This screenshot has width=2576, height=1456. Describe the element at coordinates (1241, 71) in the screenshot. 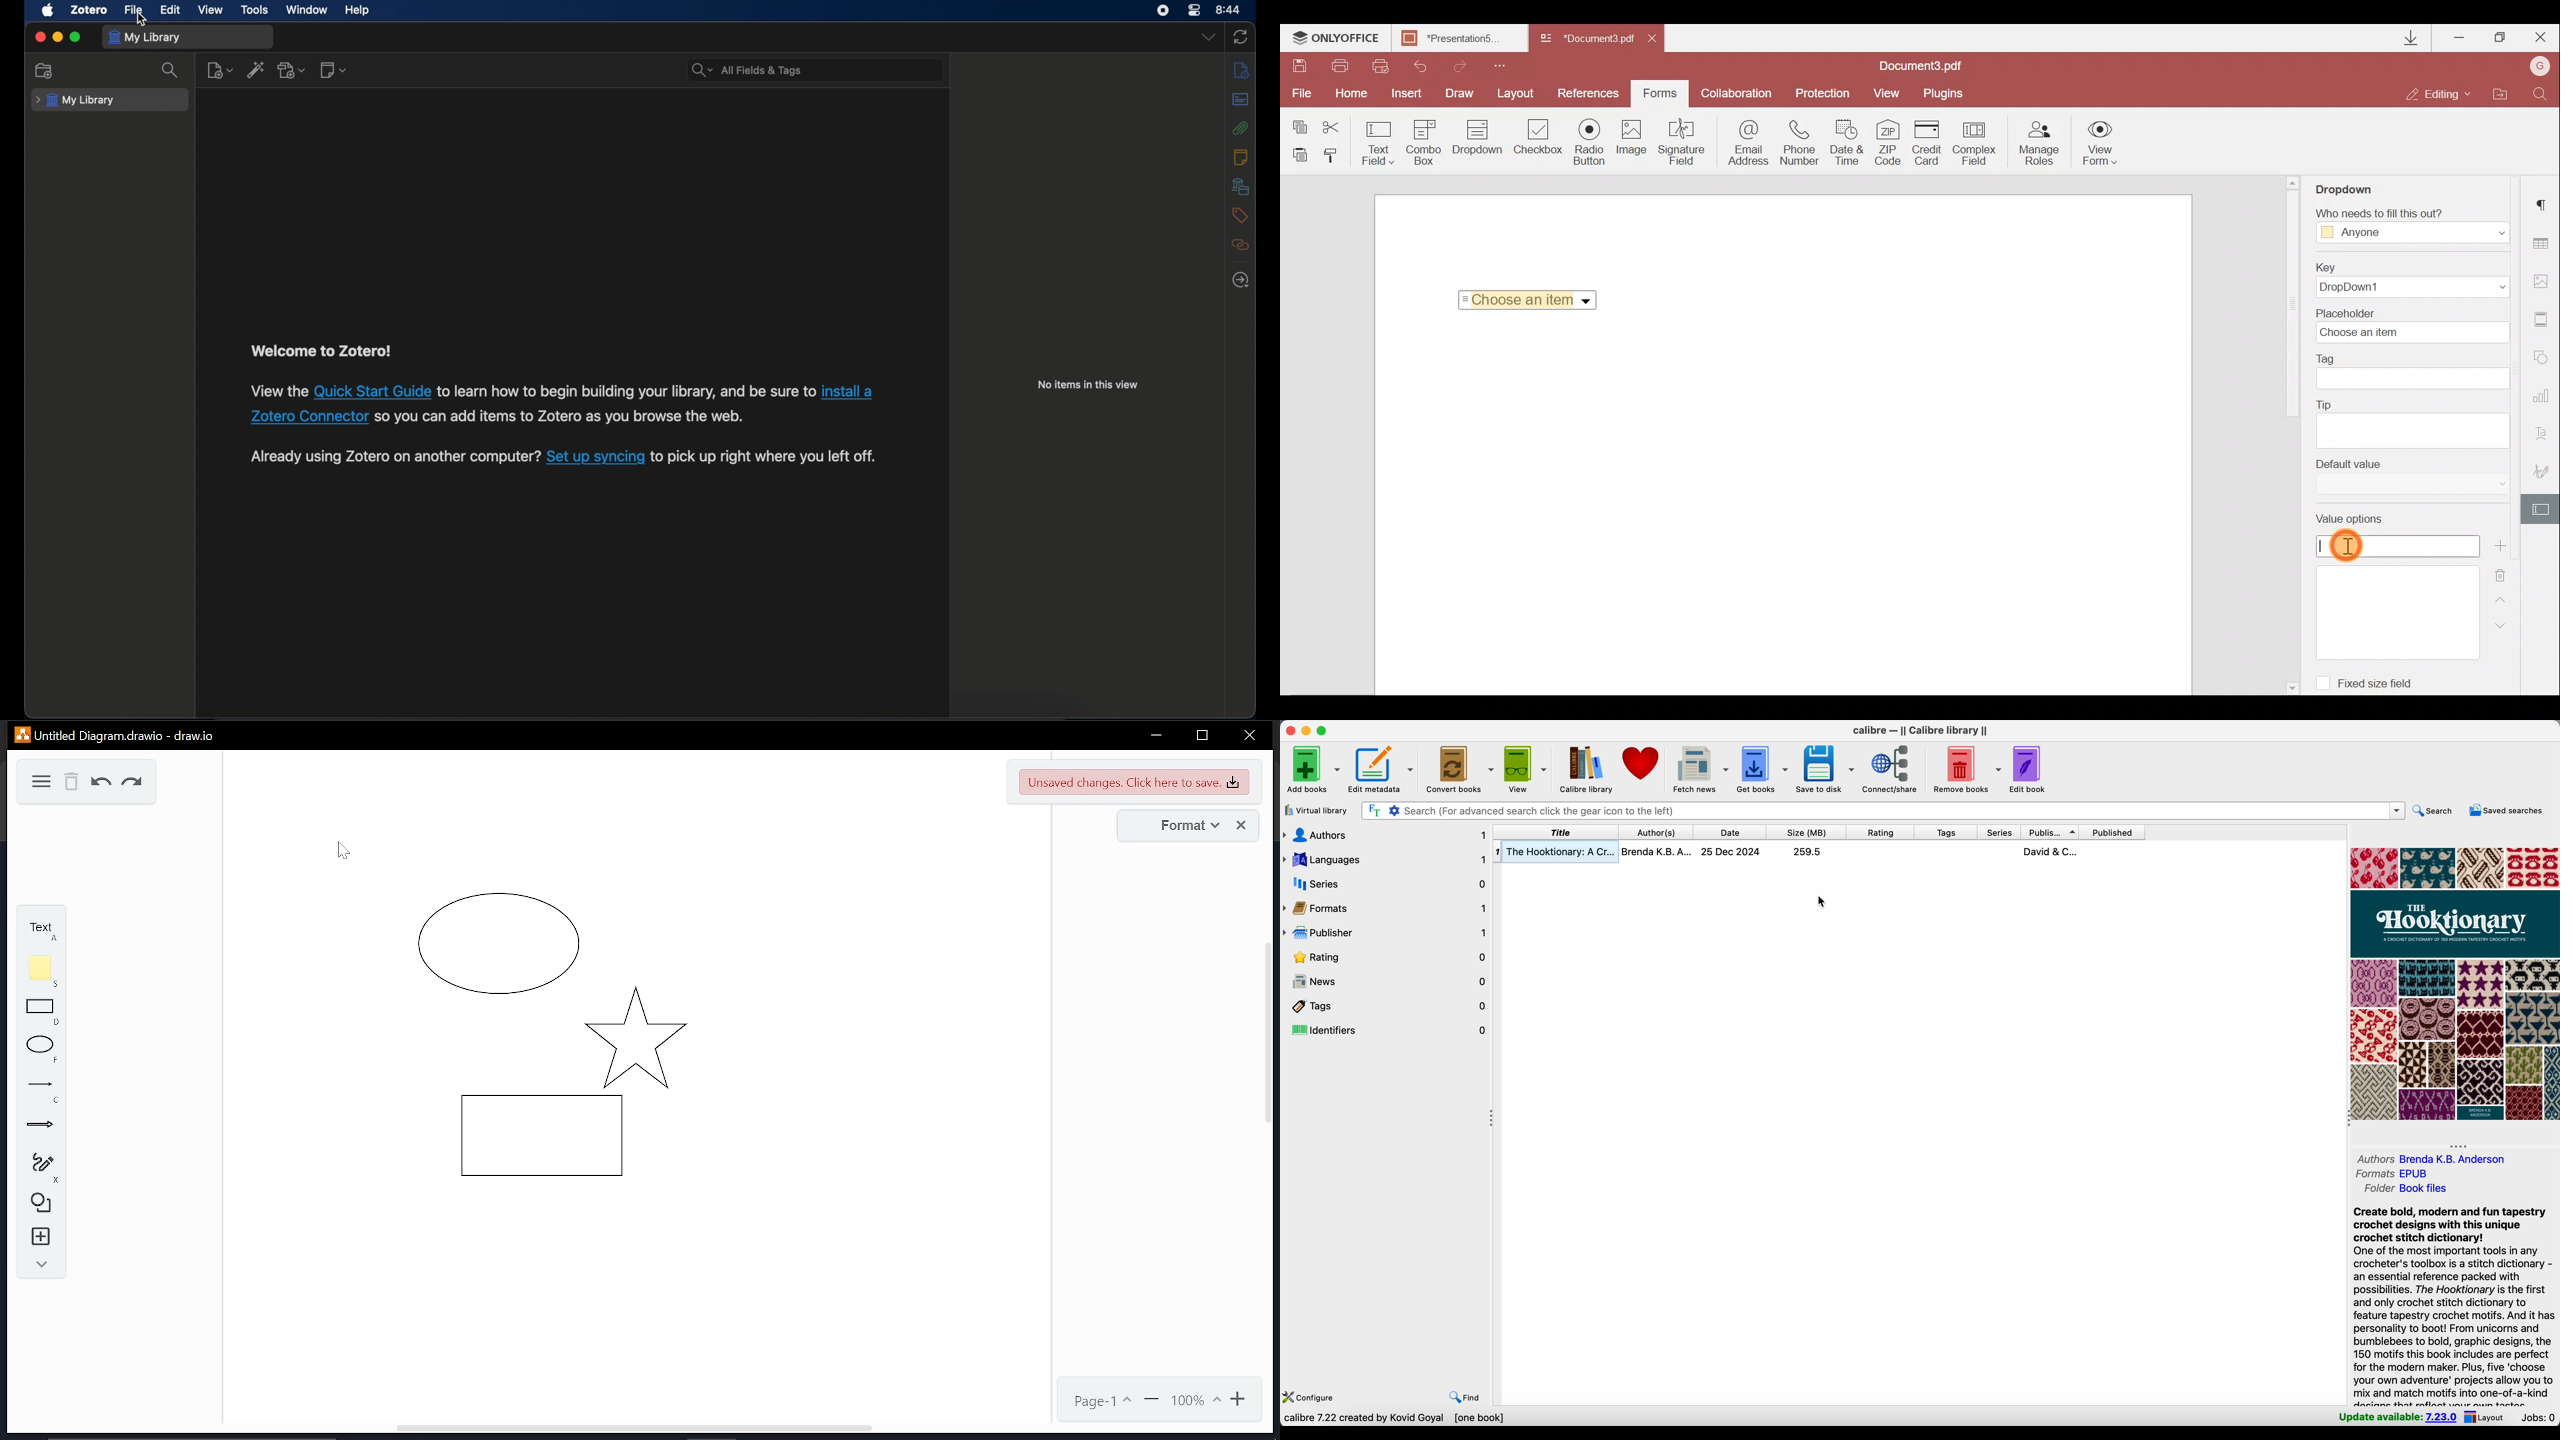

I see `info` at that location.